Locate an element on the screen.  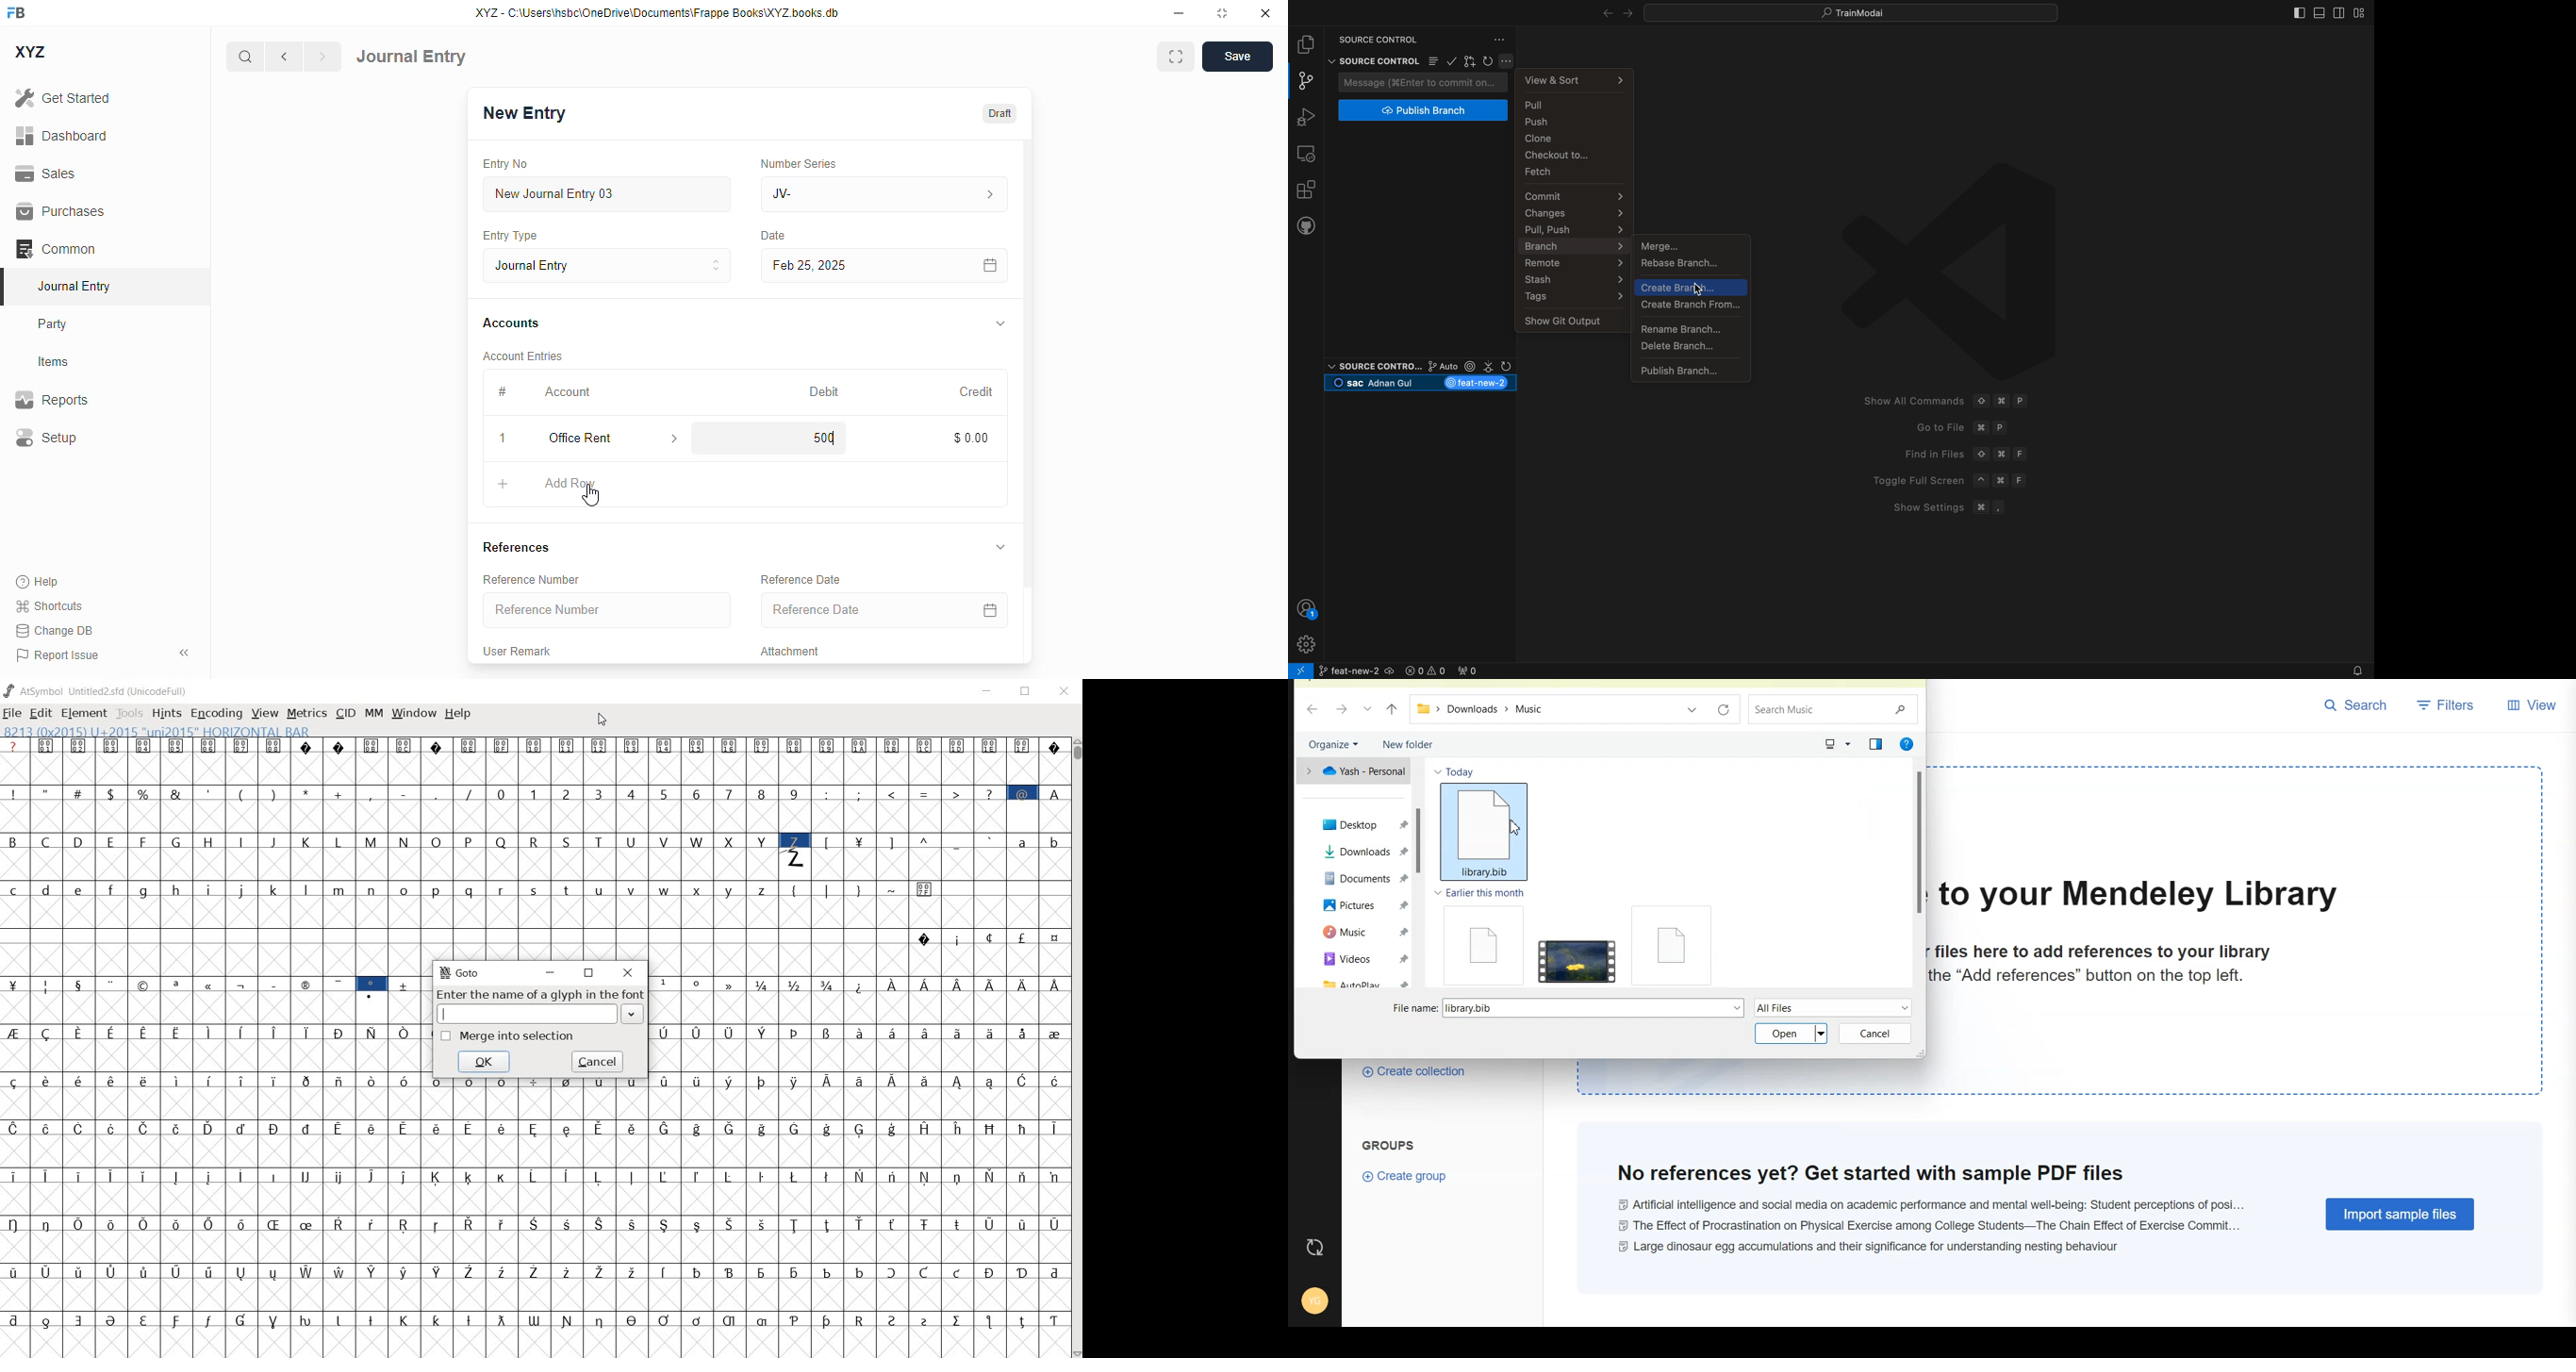
Go Forward is located at coordinates (1342, 709).